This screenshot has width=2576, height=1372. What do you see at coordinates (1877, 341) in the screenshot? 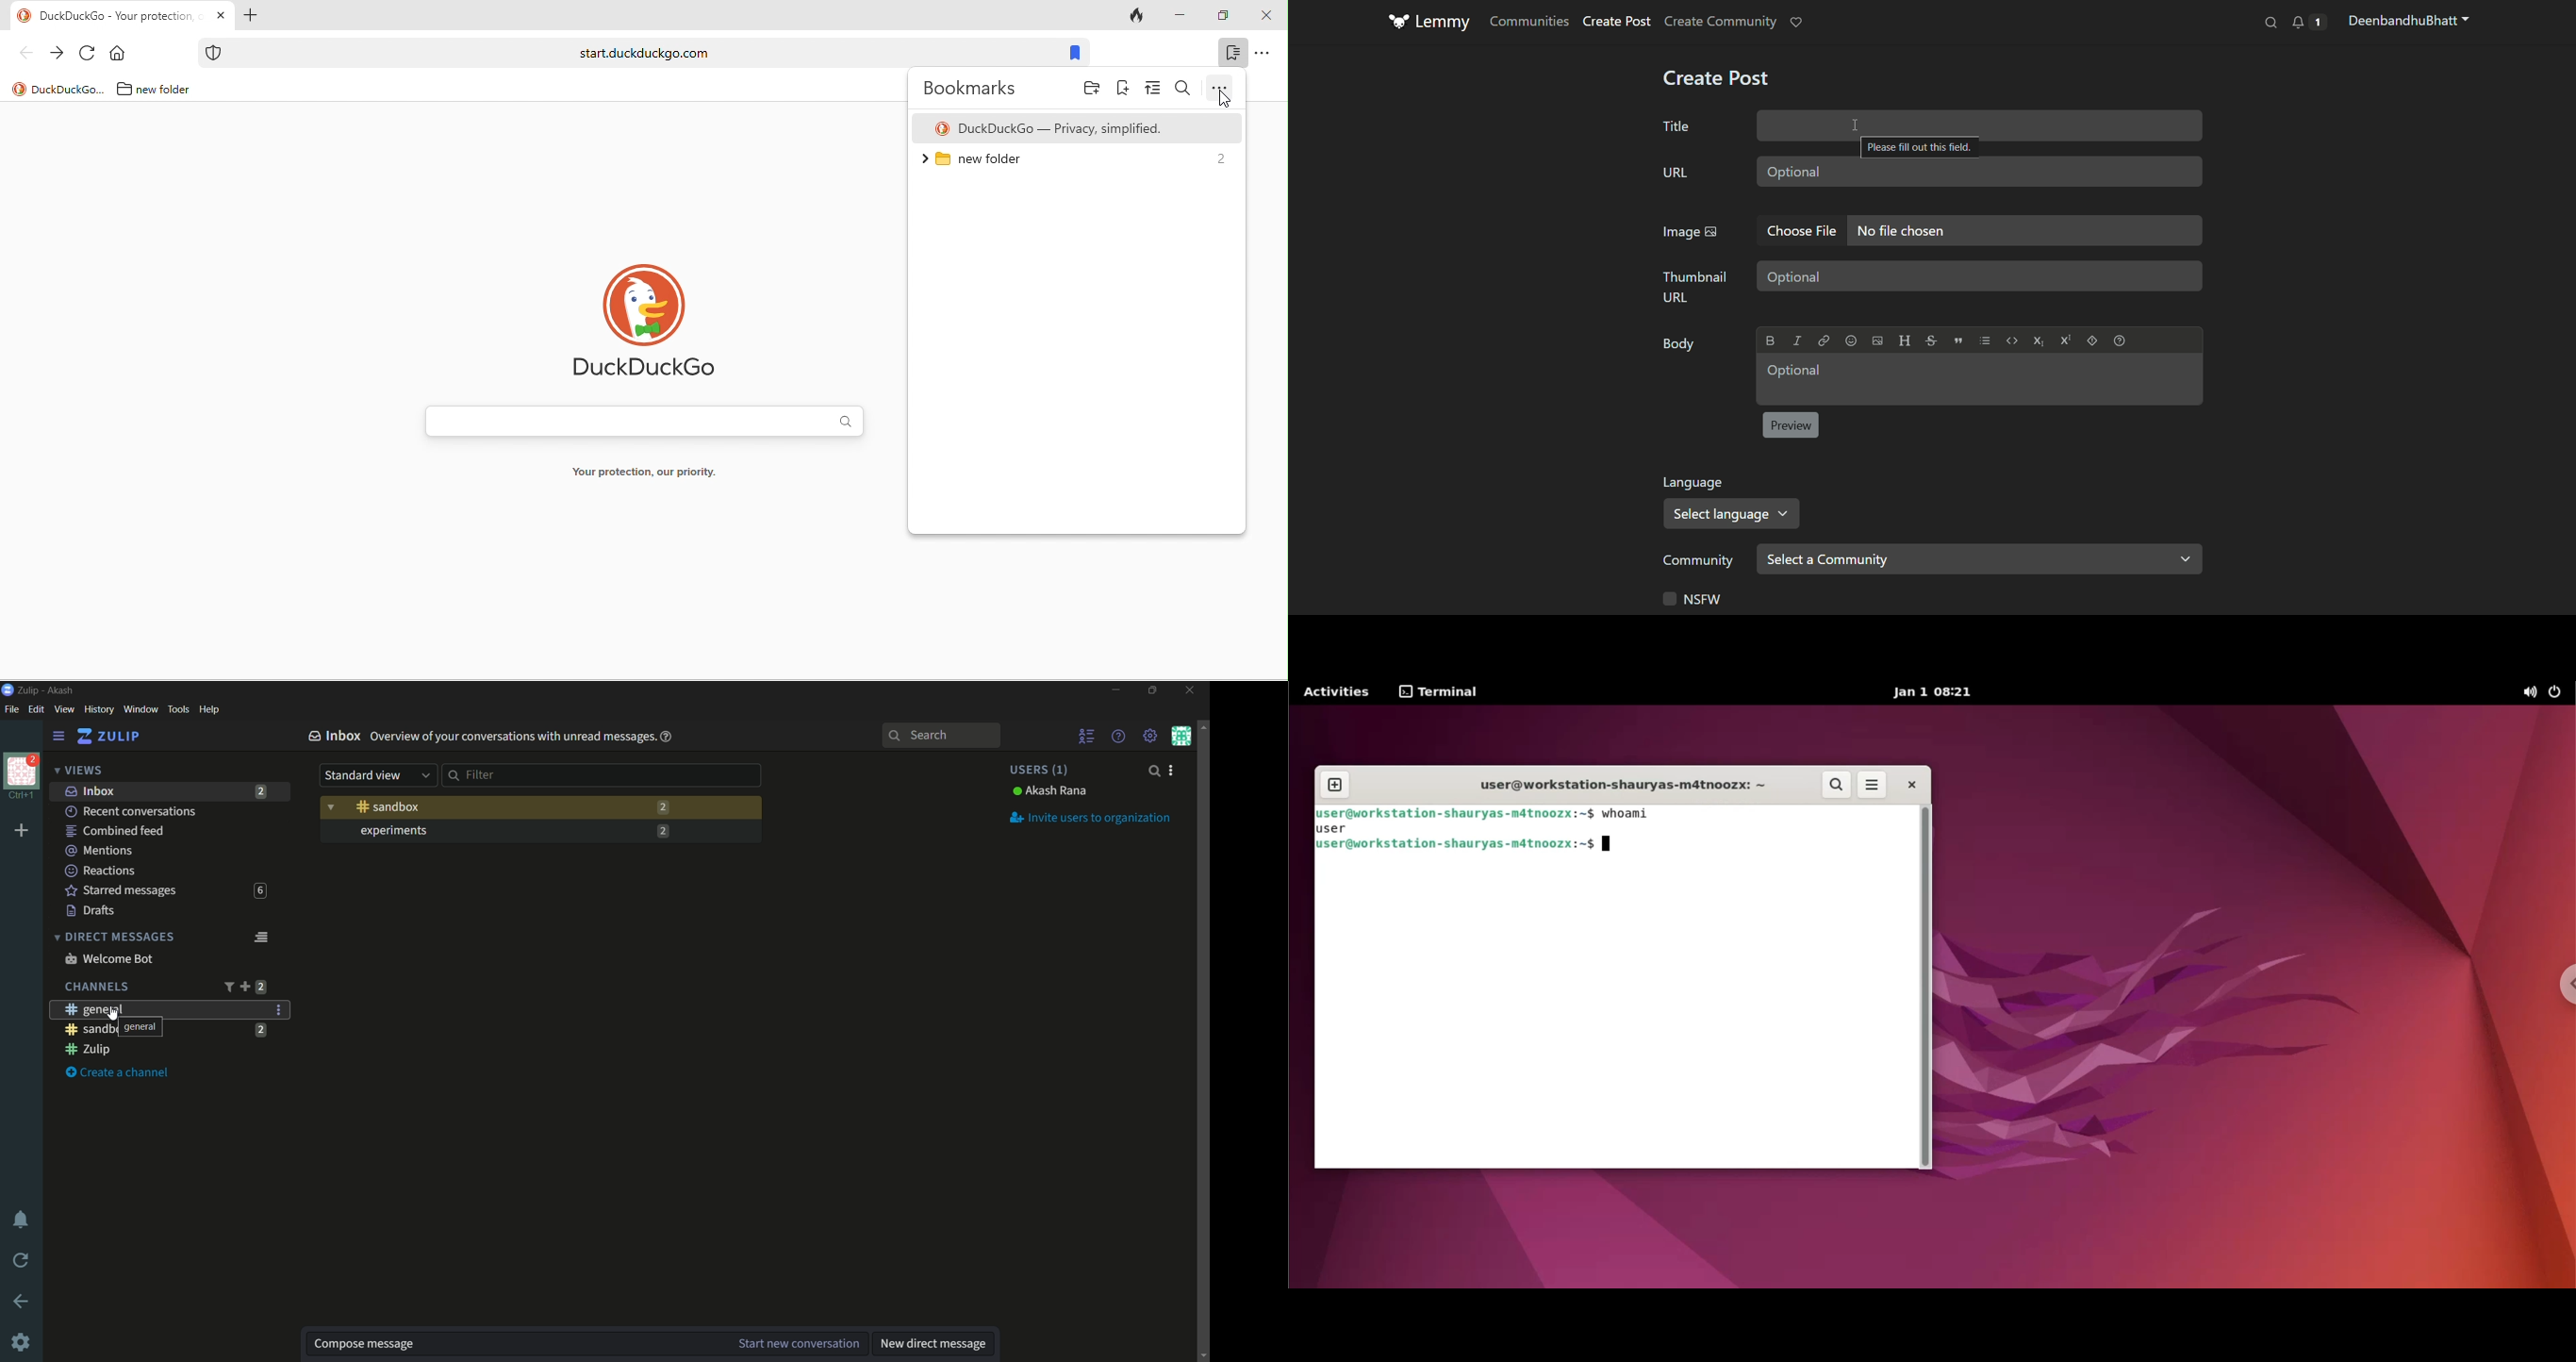
I see `Upload image` at bounding box center [1877, 341].